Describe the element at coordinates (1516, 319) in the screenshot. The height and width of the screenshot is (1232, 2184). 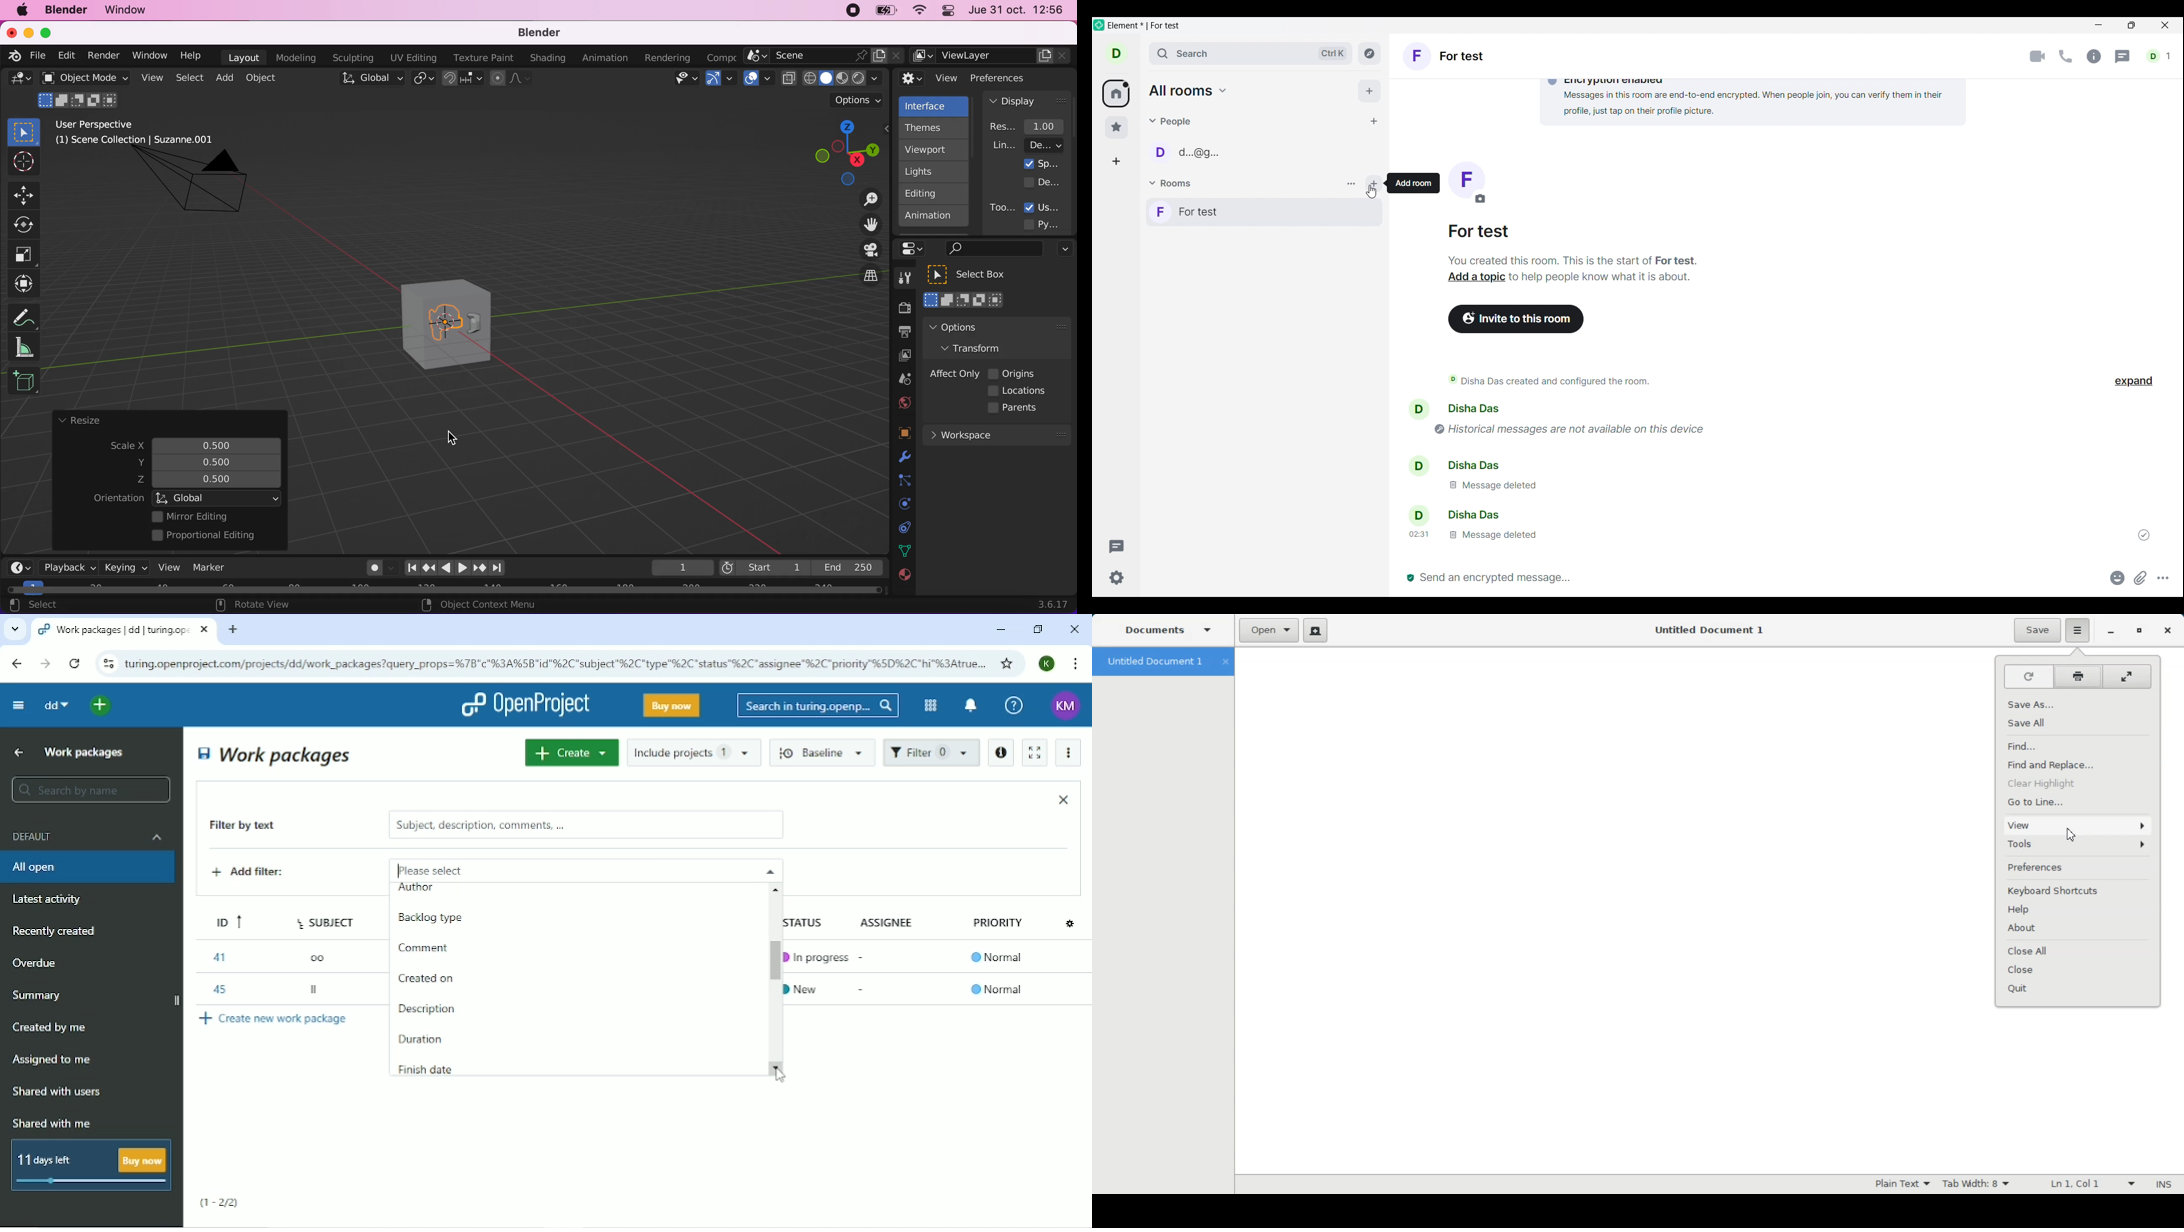
I see `Invite to this room` at that location.